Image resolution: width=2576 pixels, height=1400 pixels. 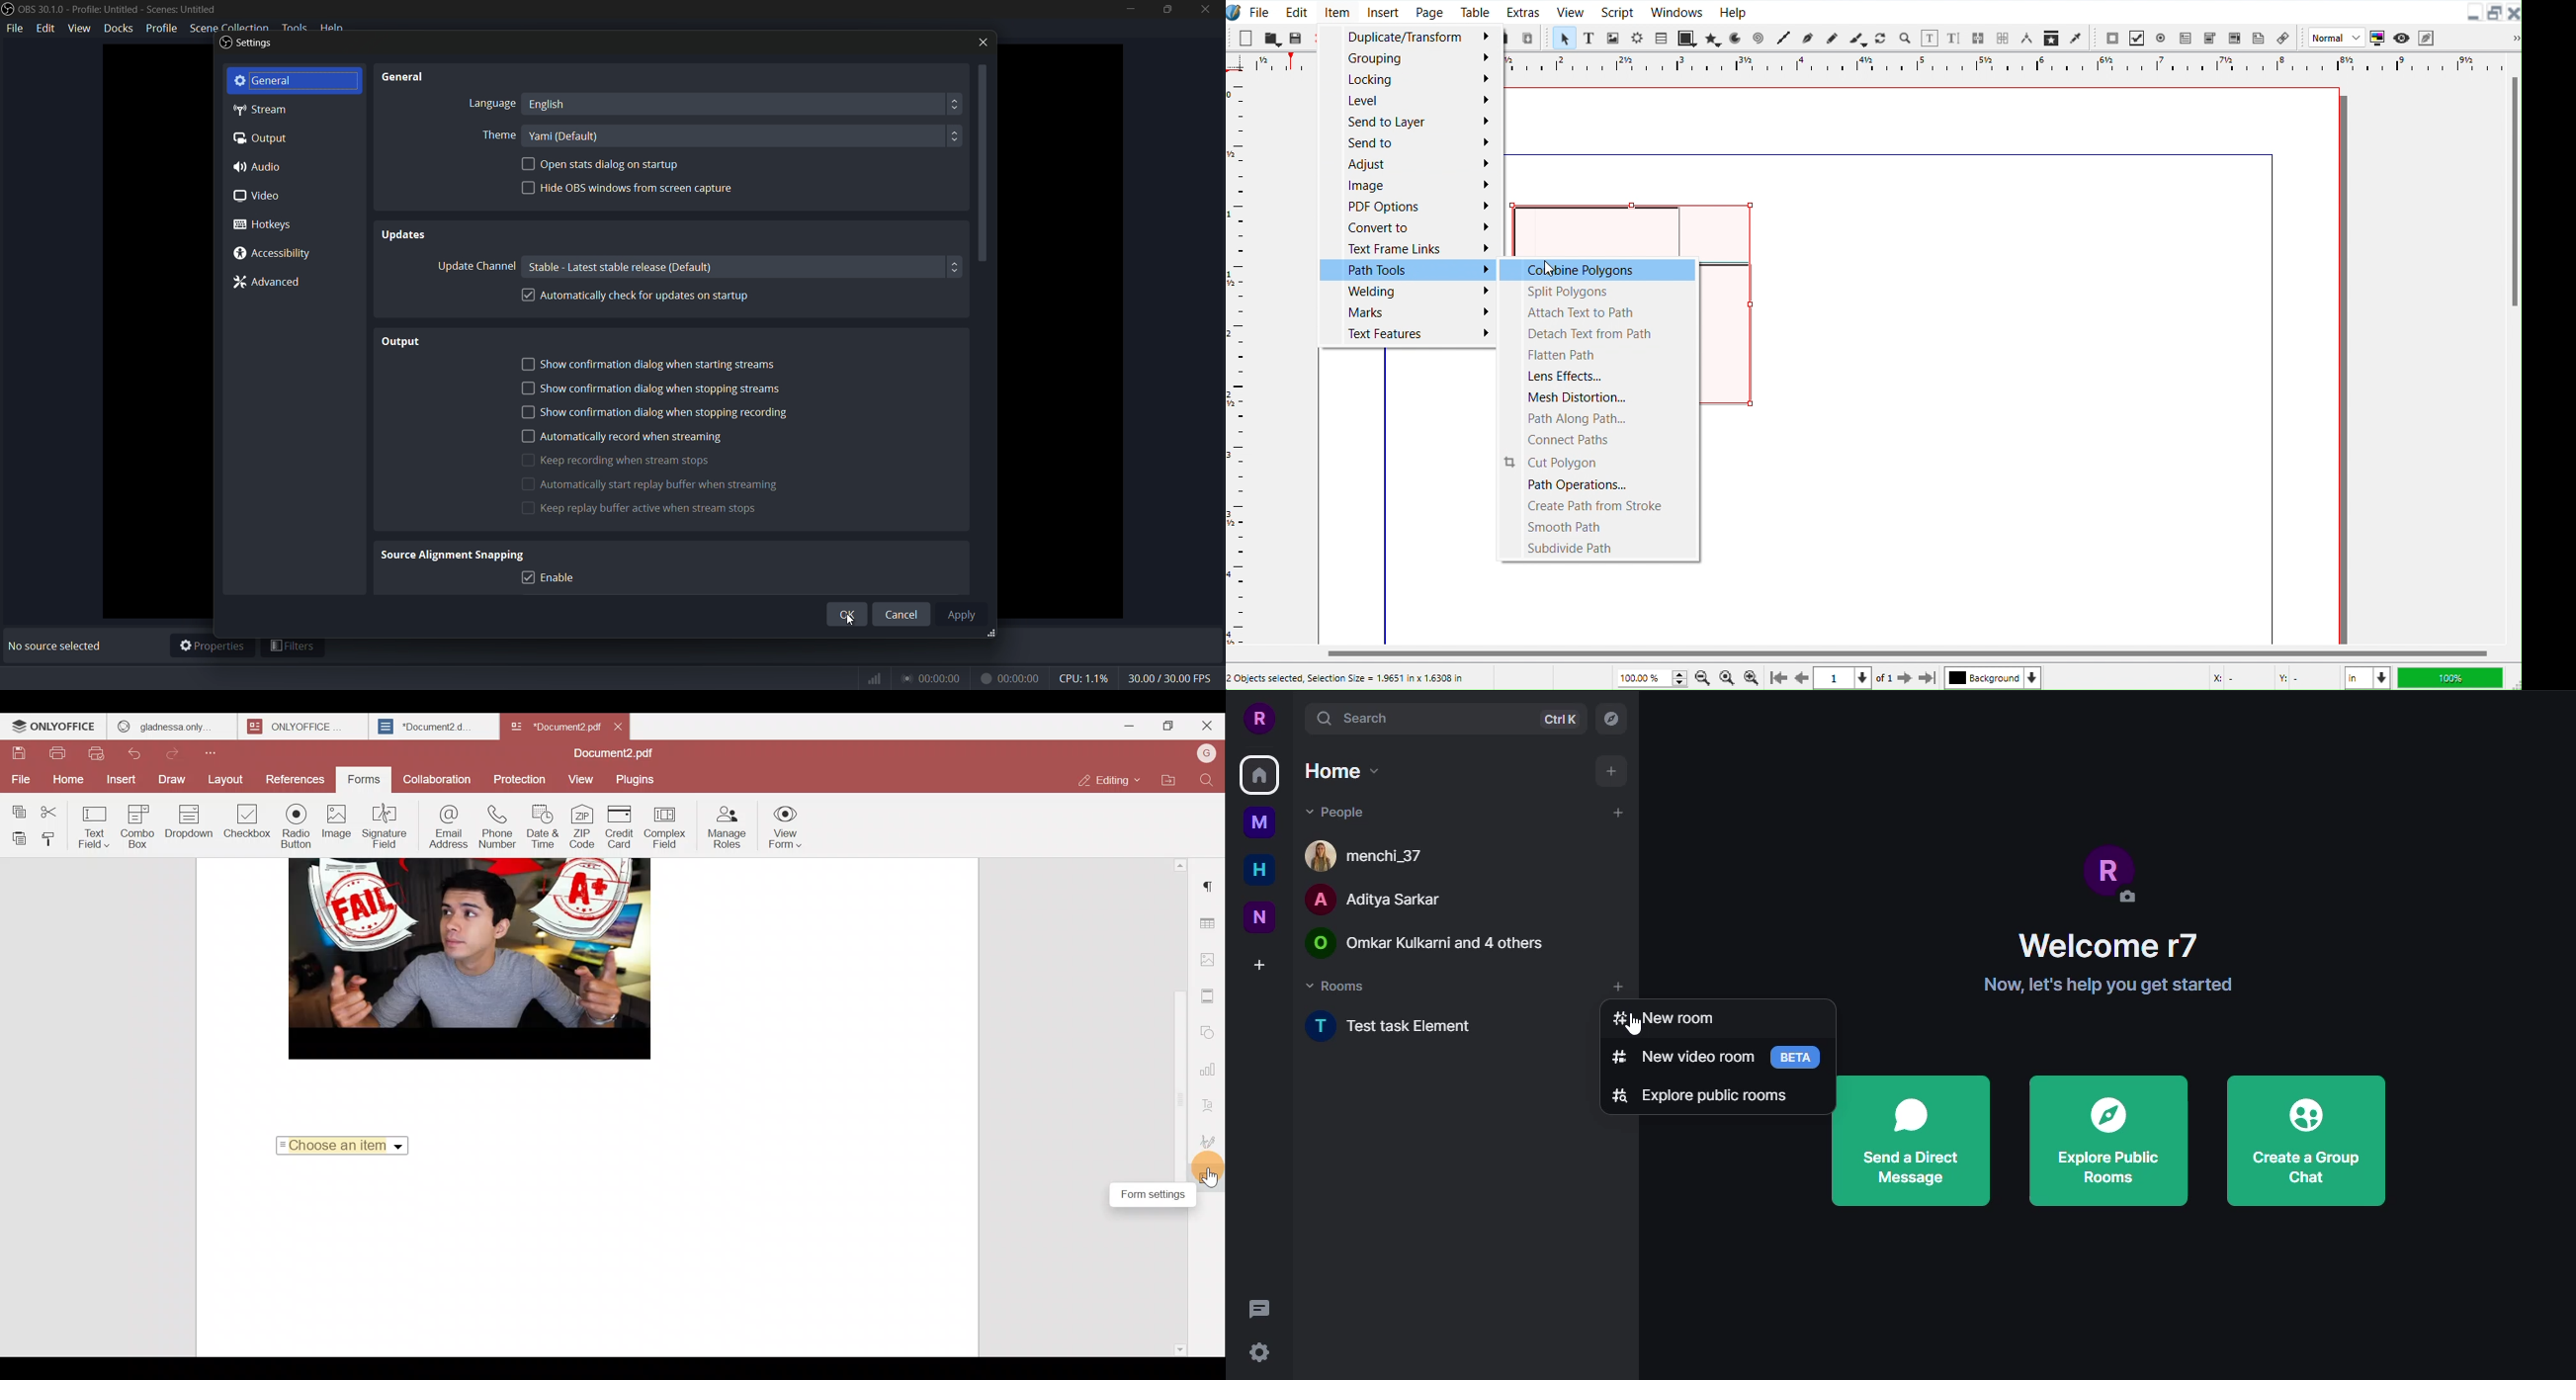 What do you see at coordinates (2110, 946) in the screenshot?
I see `welcome` at bounding box center [2110, 946].